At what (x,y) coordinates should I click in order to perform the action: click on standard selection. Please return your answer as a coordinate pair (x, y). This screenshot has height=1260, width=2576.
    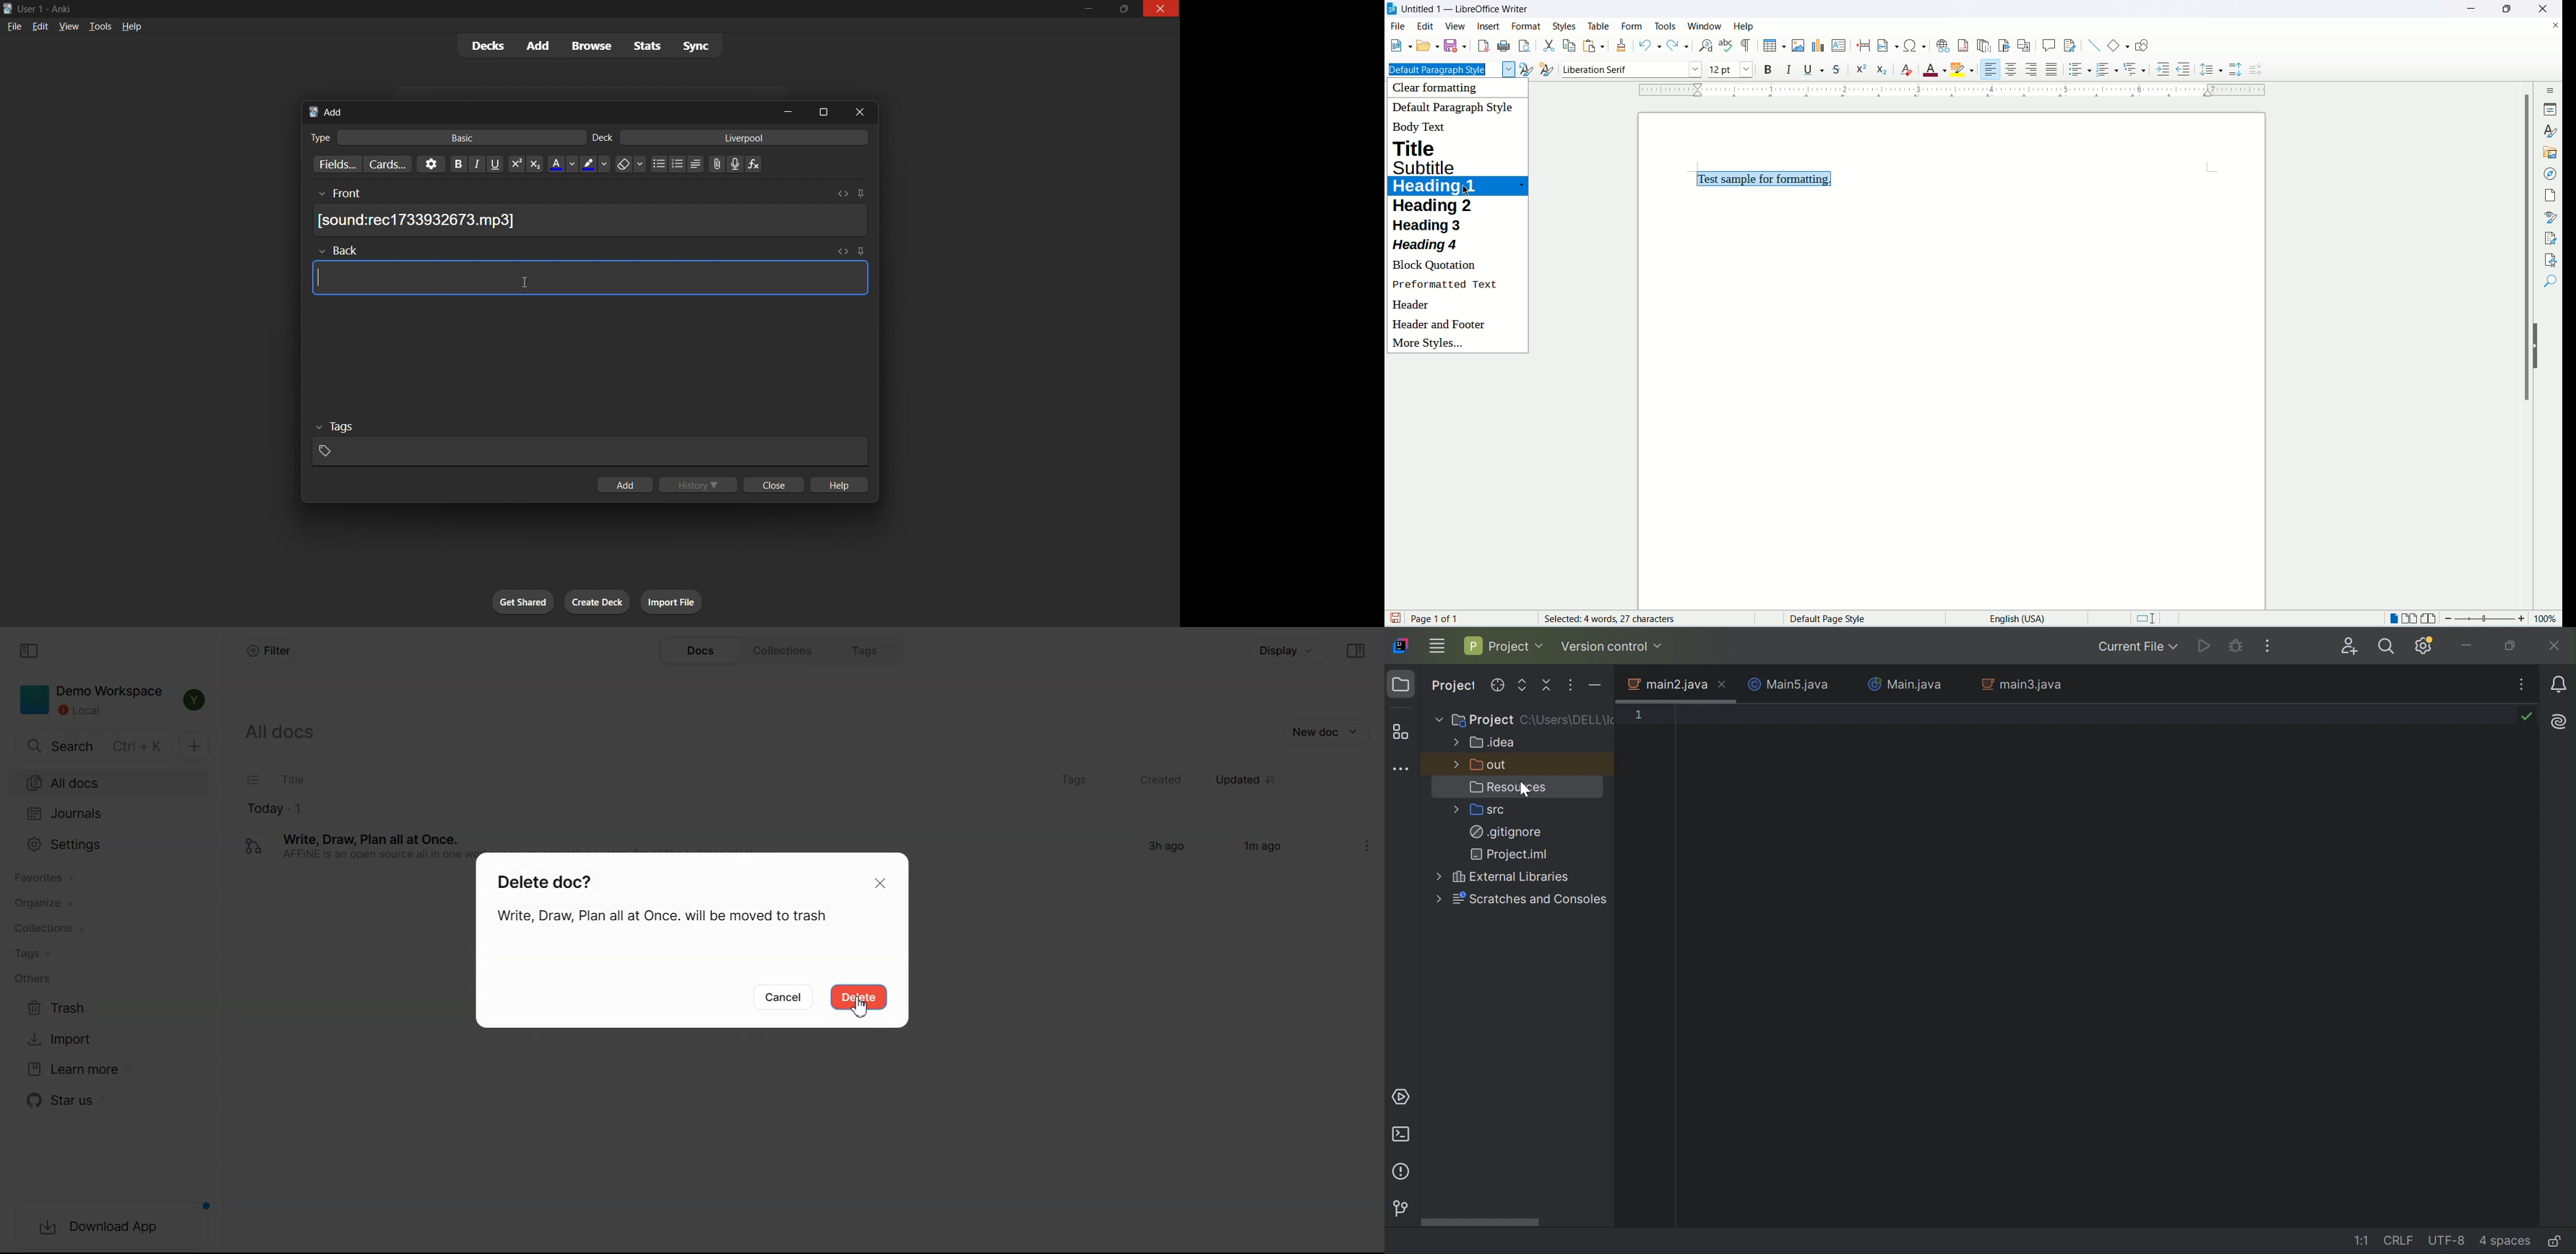
    Looking at the image, I should click on (2151, 620).